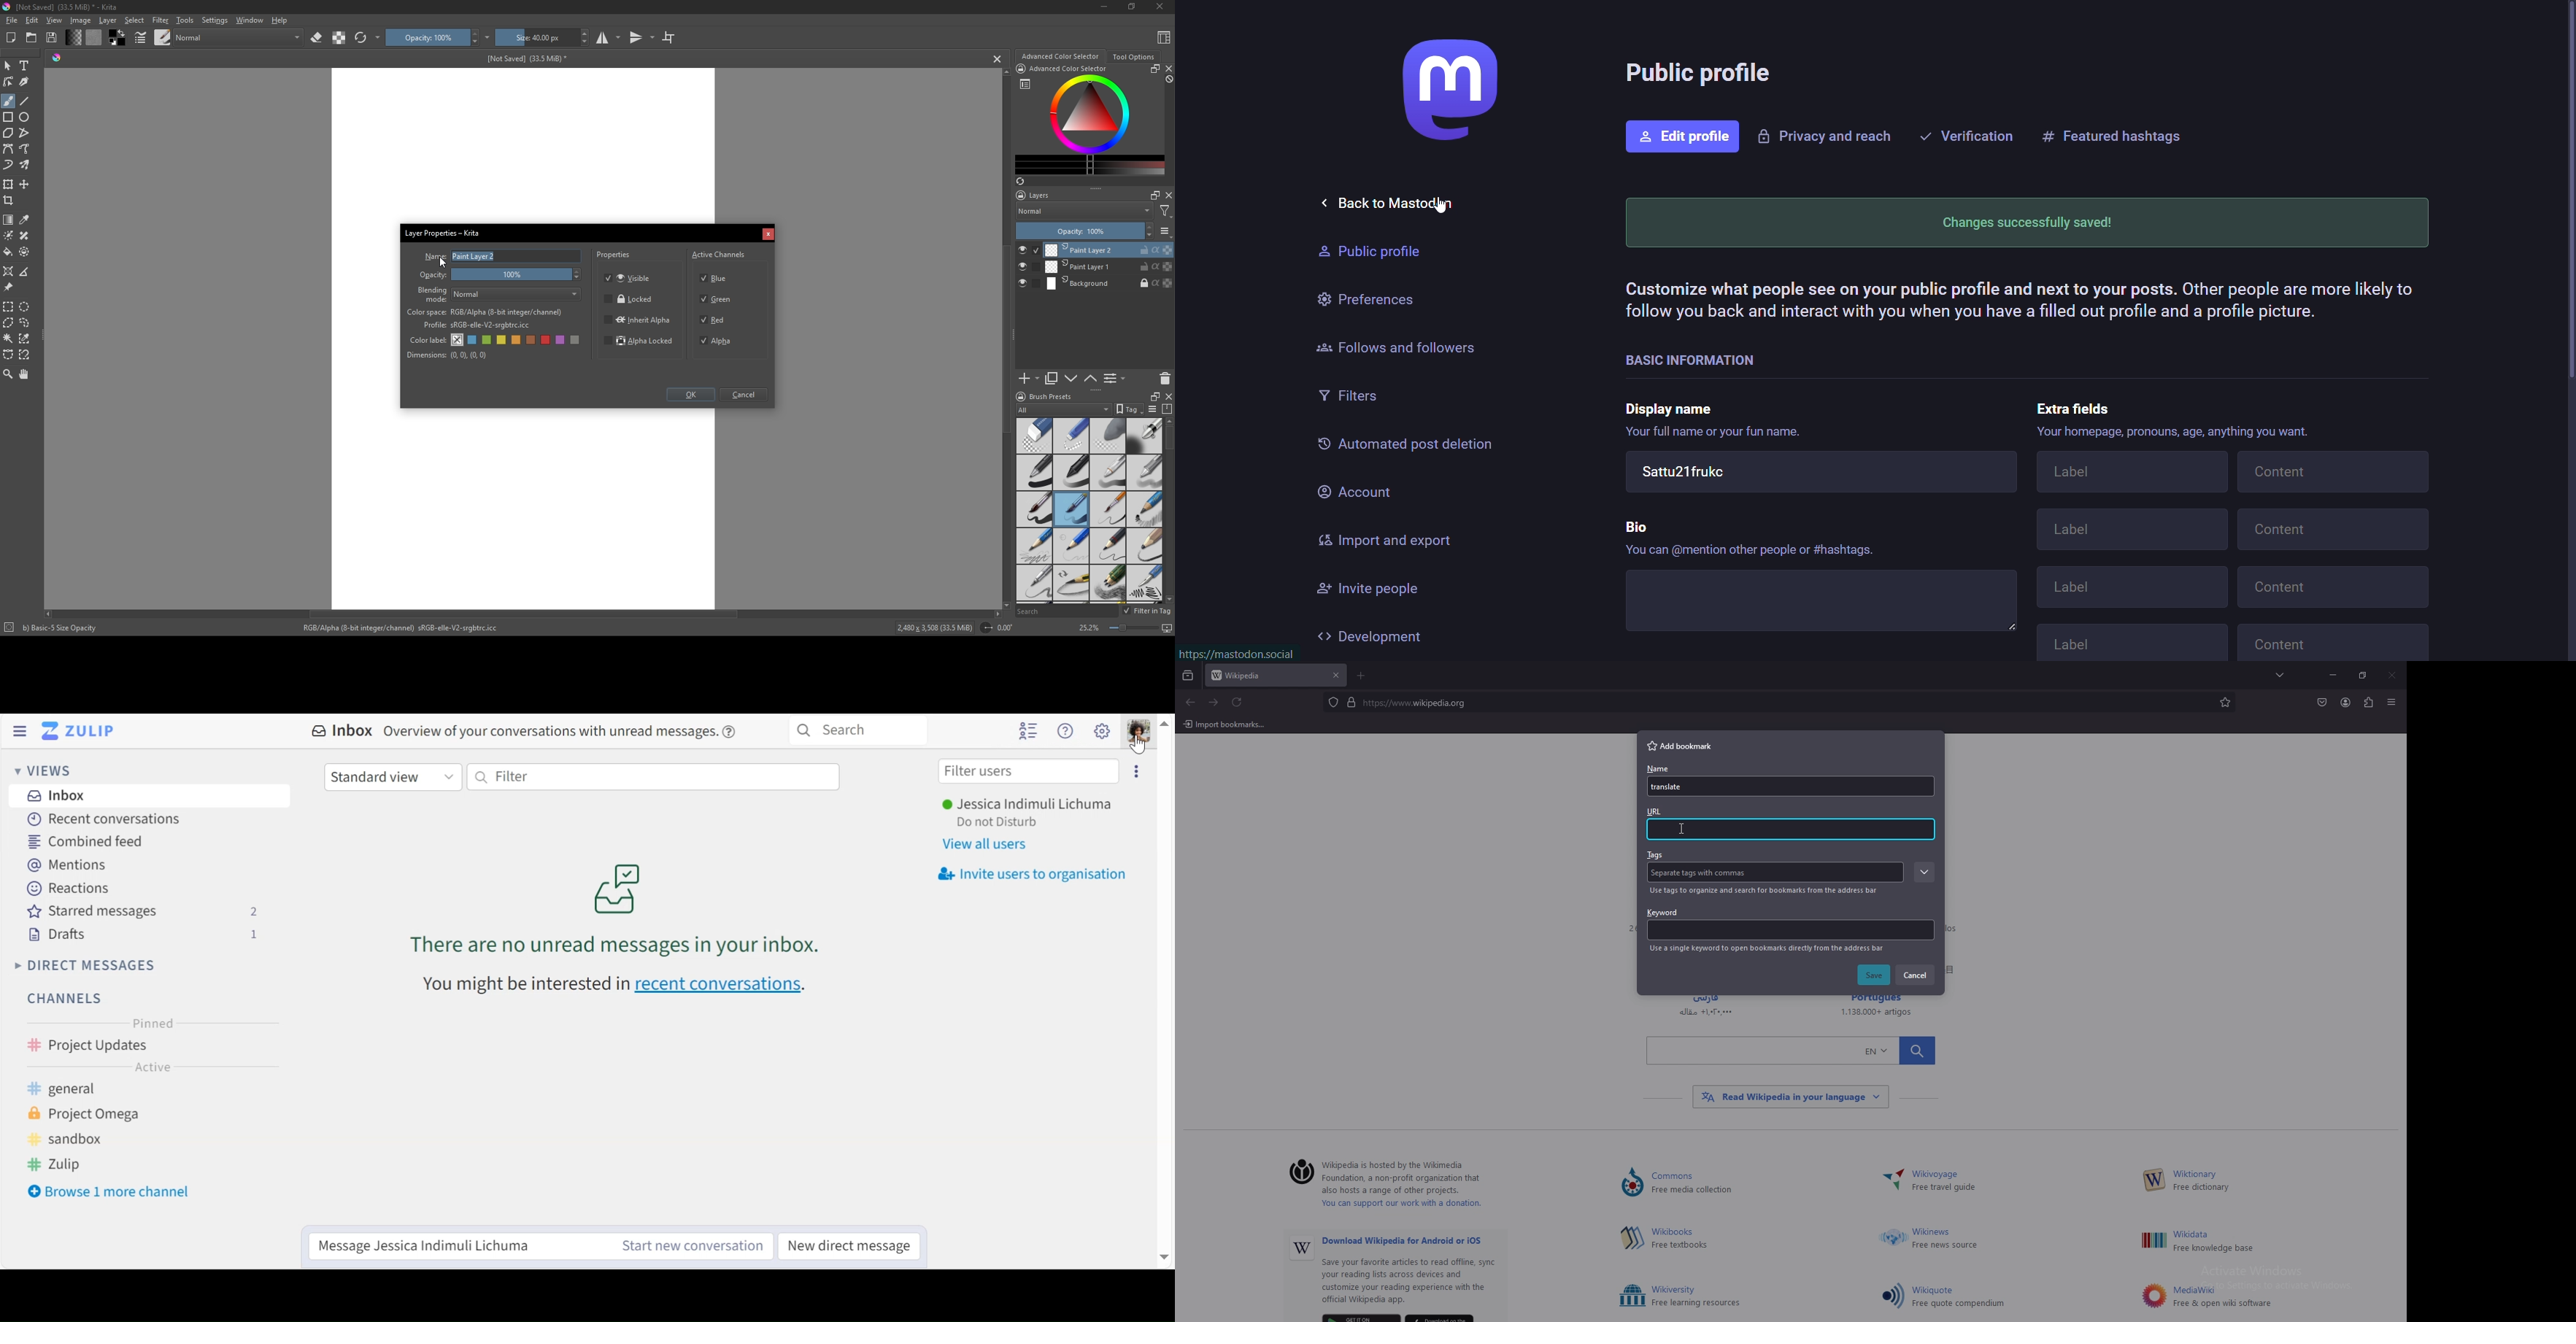  Describe the element at coordinates (2335, 588) in the screenshot. I see `Content ` at that location.